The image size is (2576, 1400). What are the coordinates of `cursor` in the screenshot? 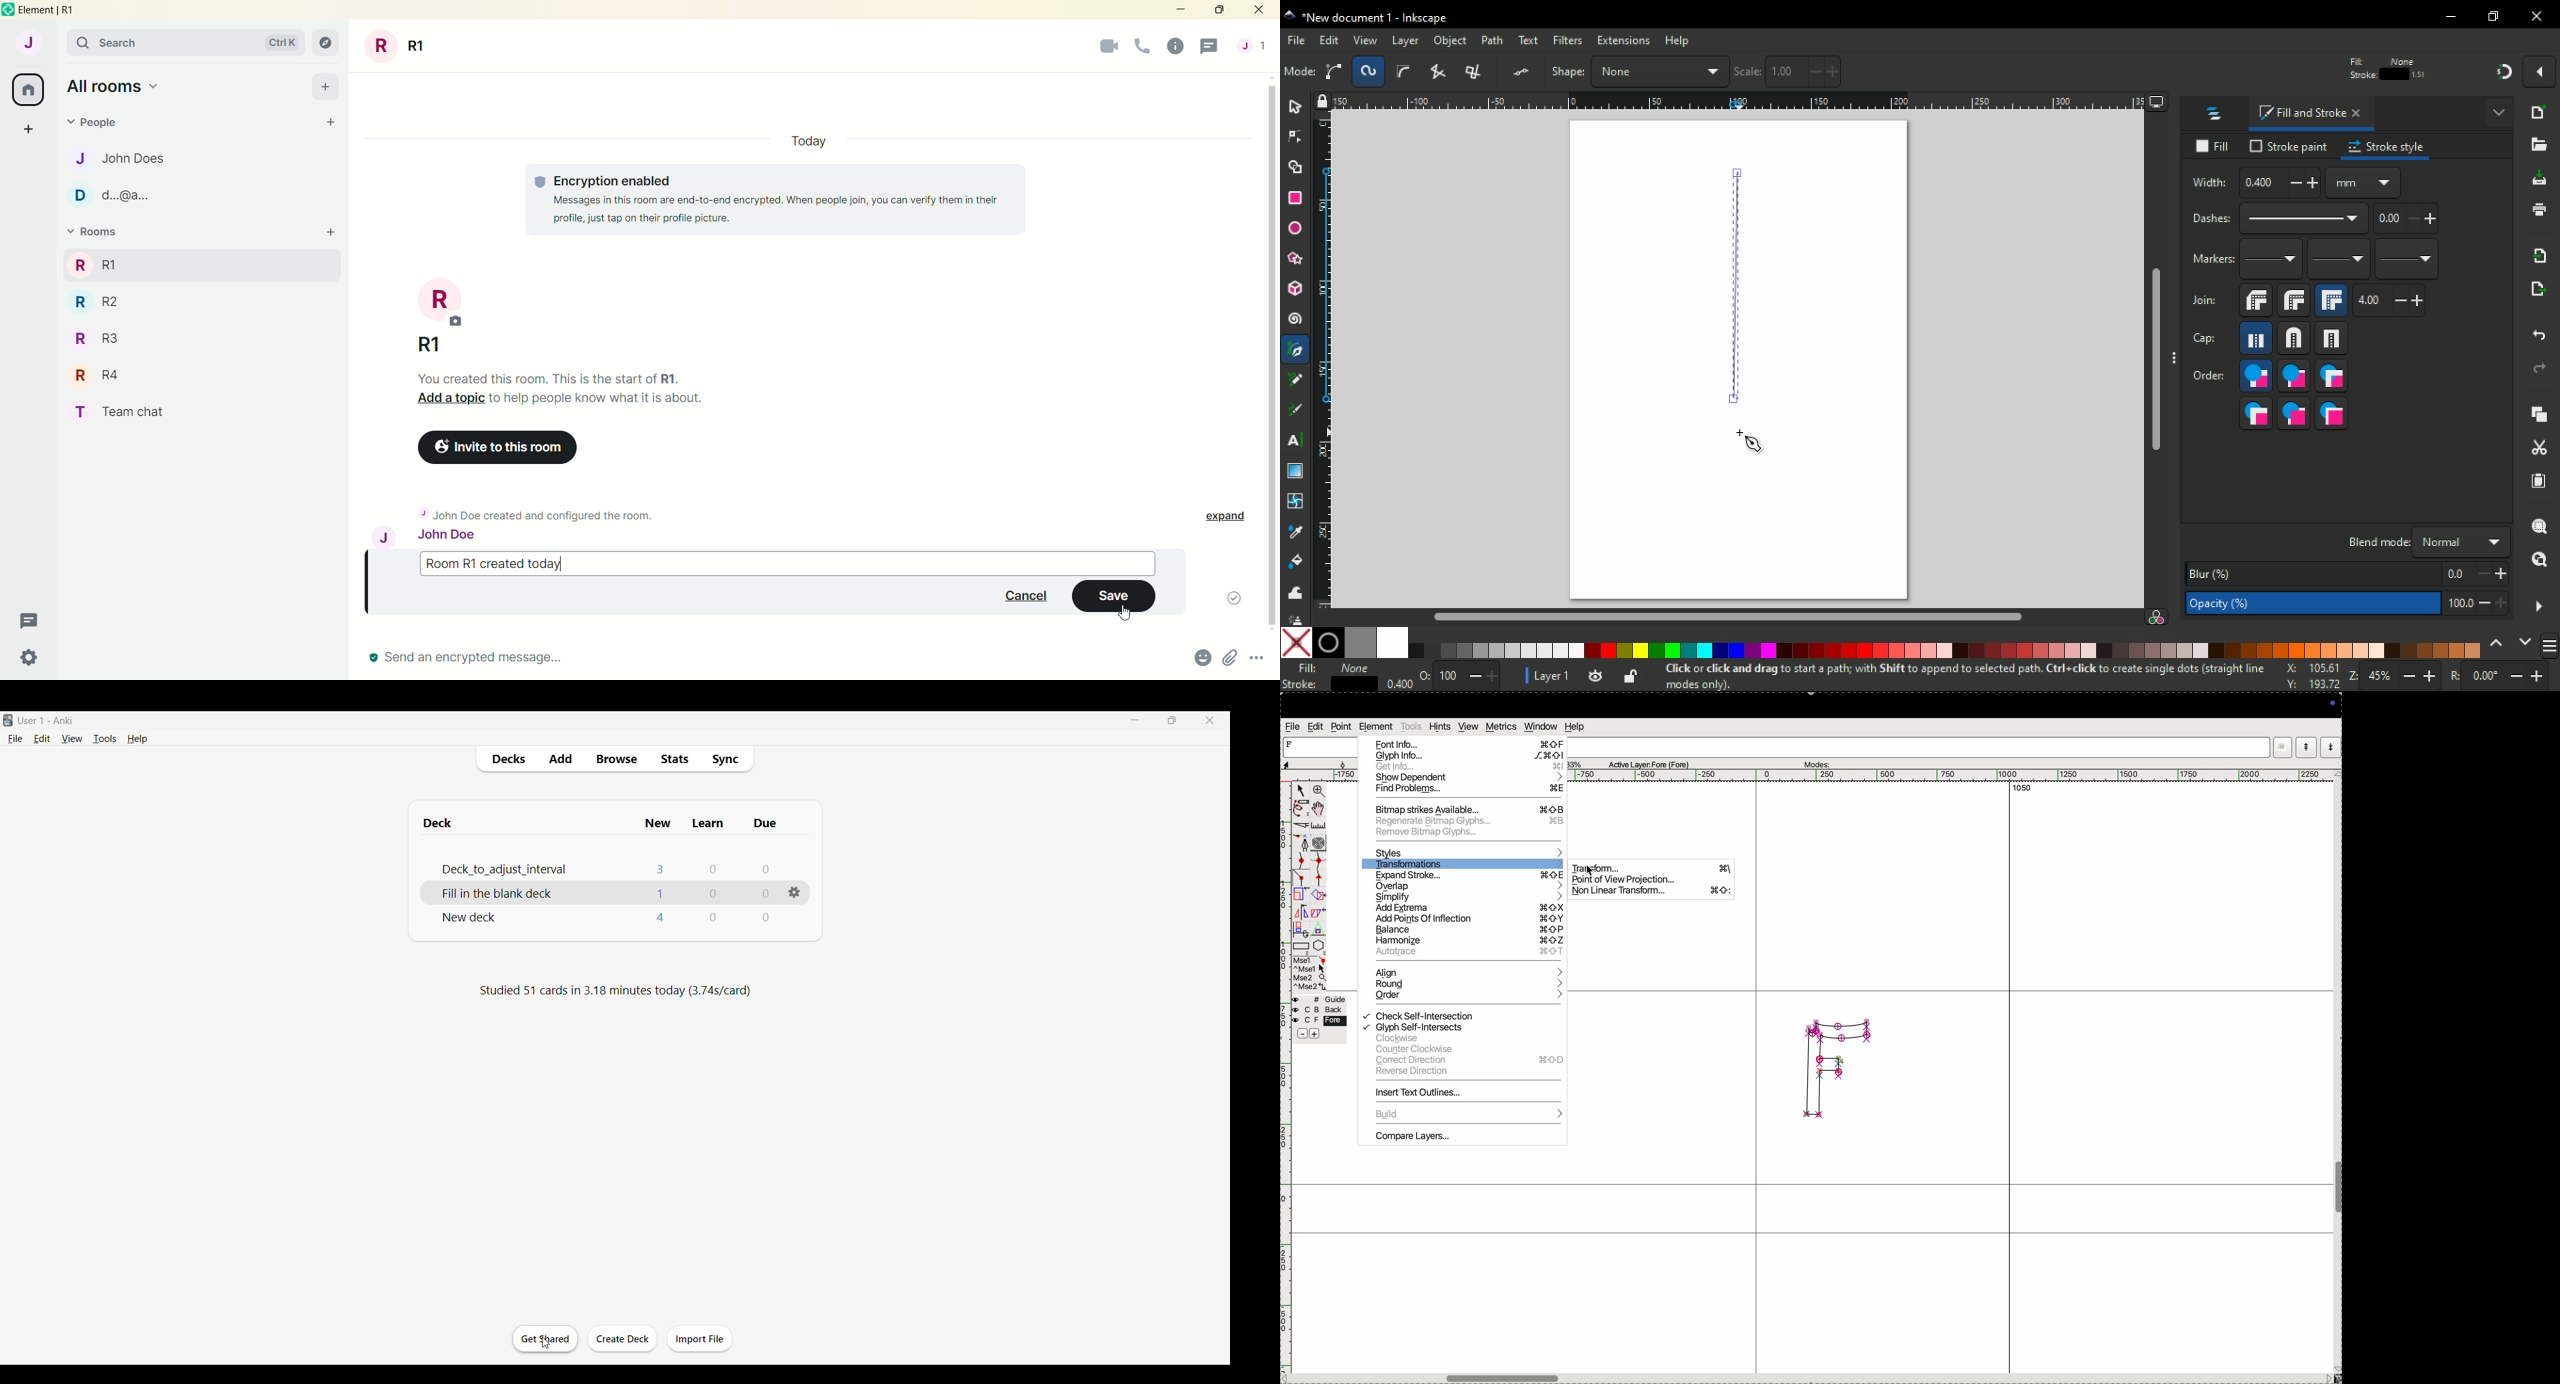 It's located at (1300, 791).